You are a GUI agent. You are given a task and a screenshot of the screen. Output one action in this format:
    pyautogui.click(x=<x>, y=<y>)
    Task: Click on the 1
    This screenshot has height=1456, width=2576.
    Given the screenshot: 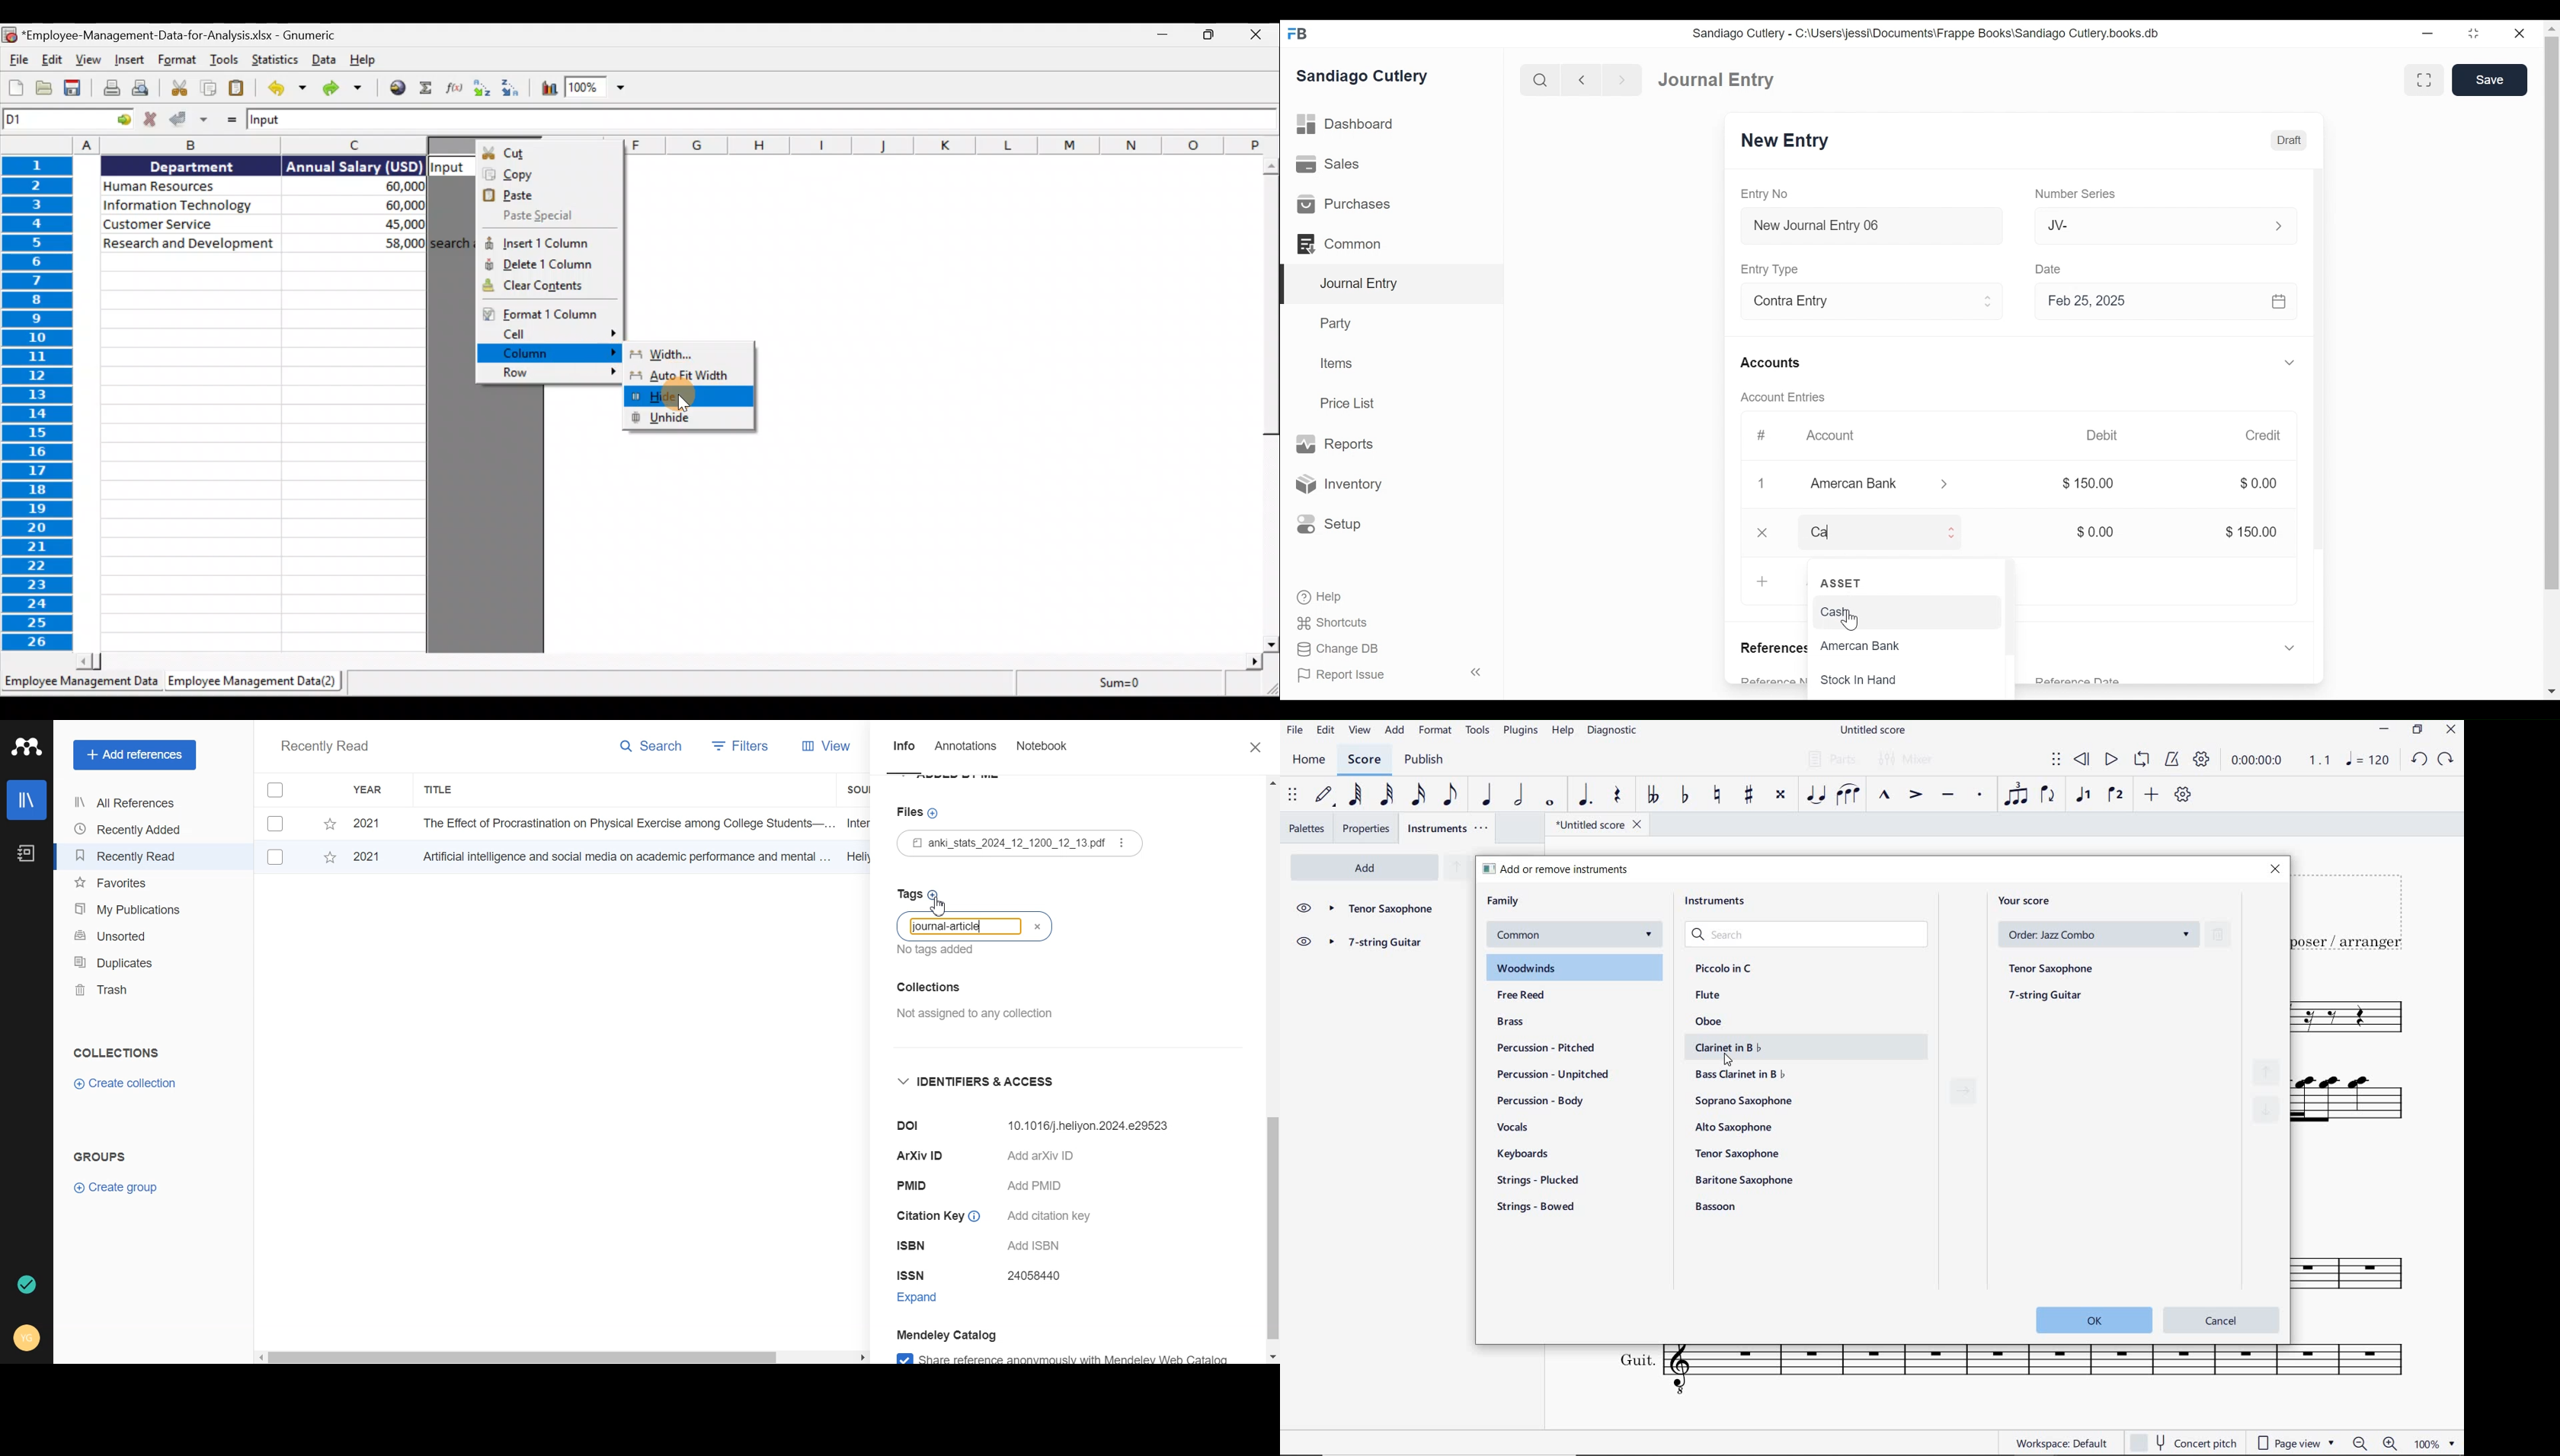 What is the action you would take?
    pyautogui.click(x=1763, y=483)
    